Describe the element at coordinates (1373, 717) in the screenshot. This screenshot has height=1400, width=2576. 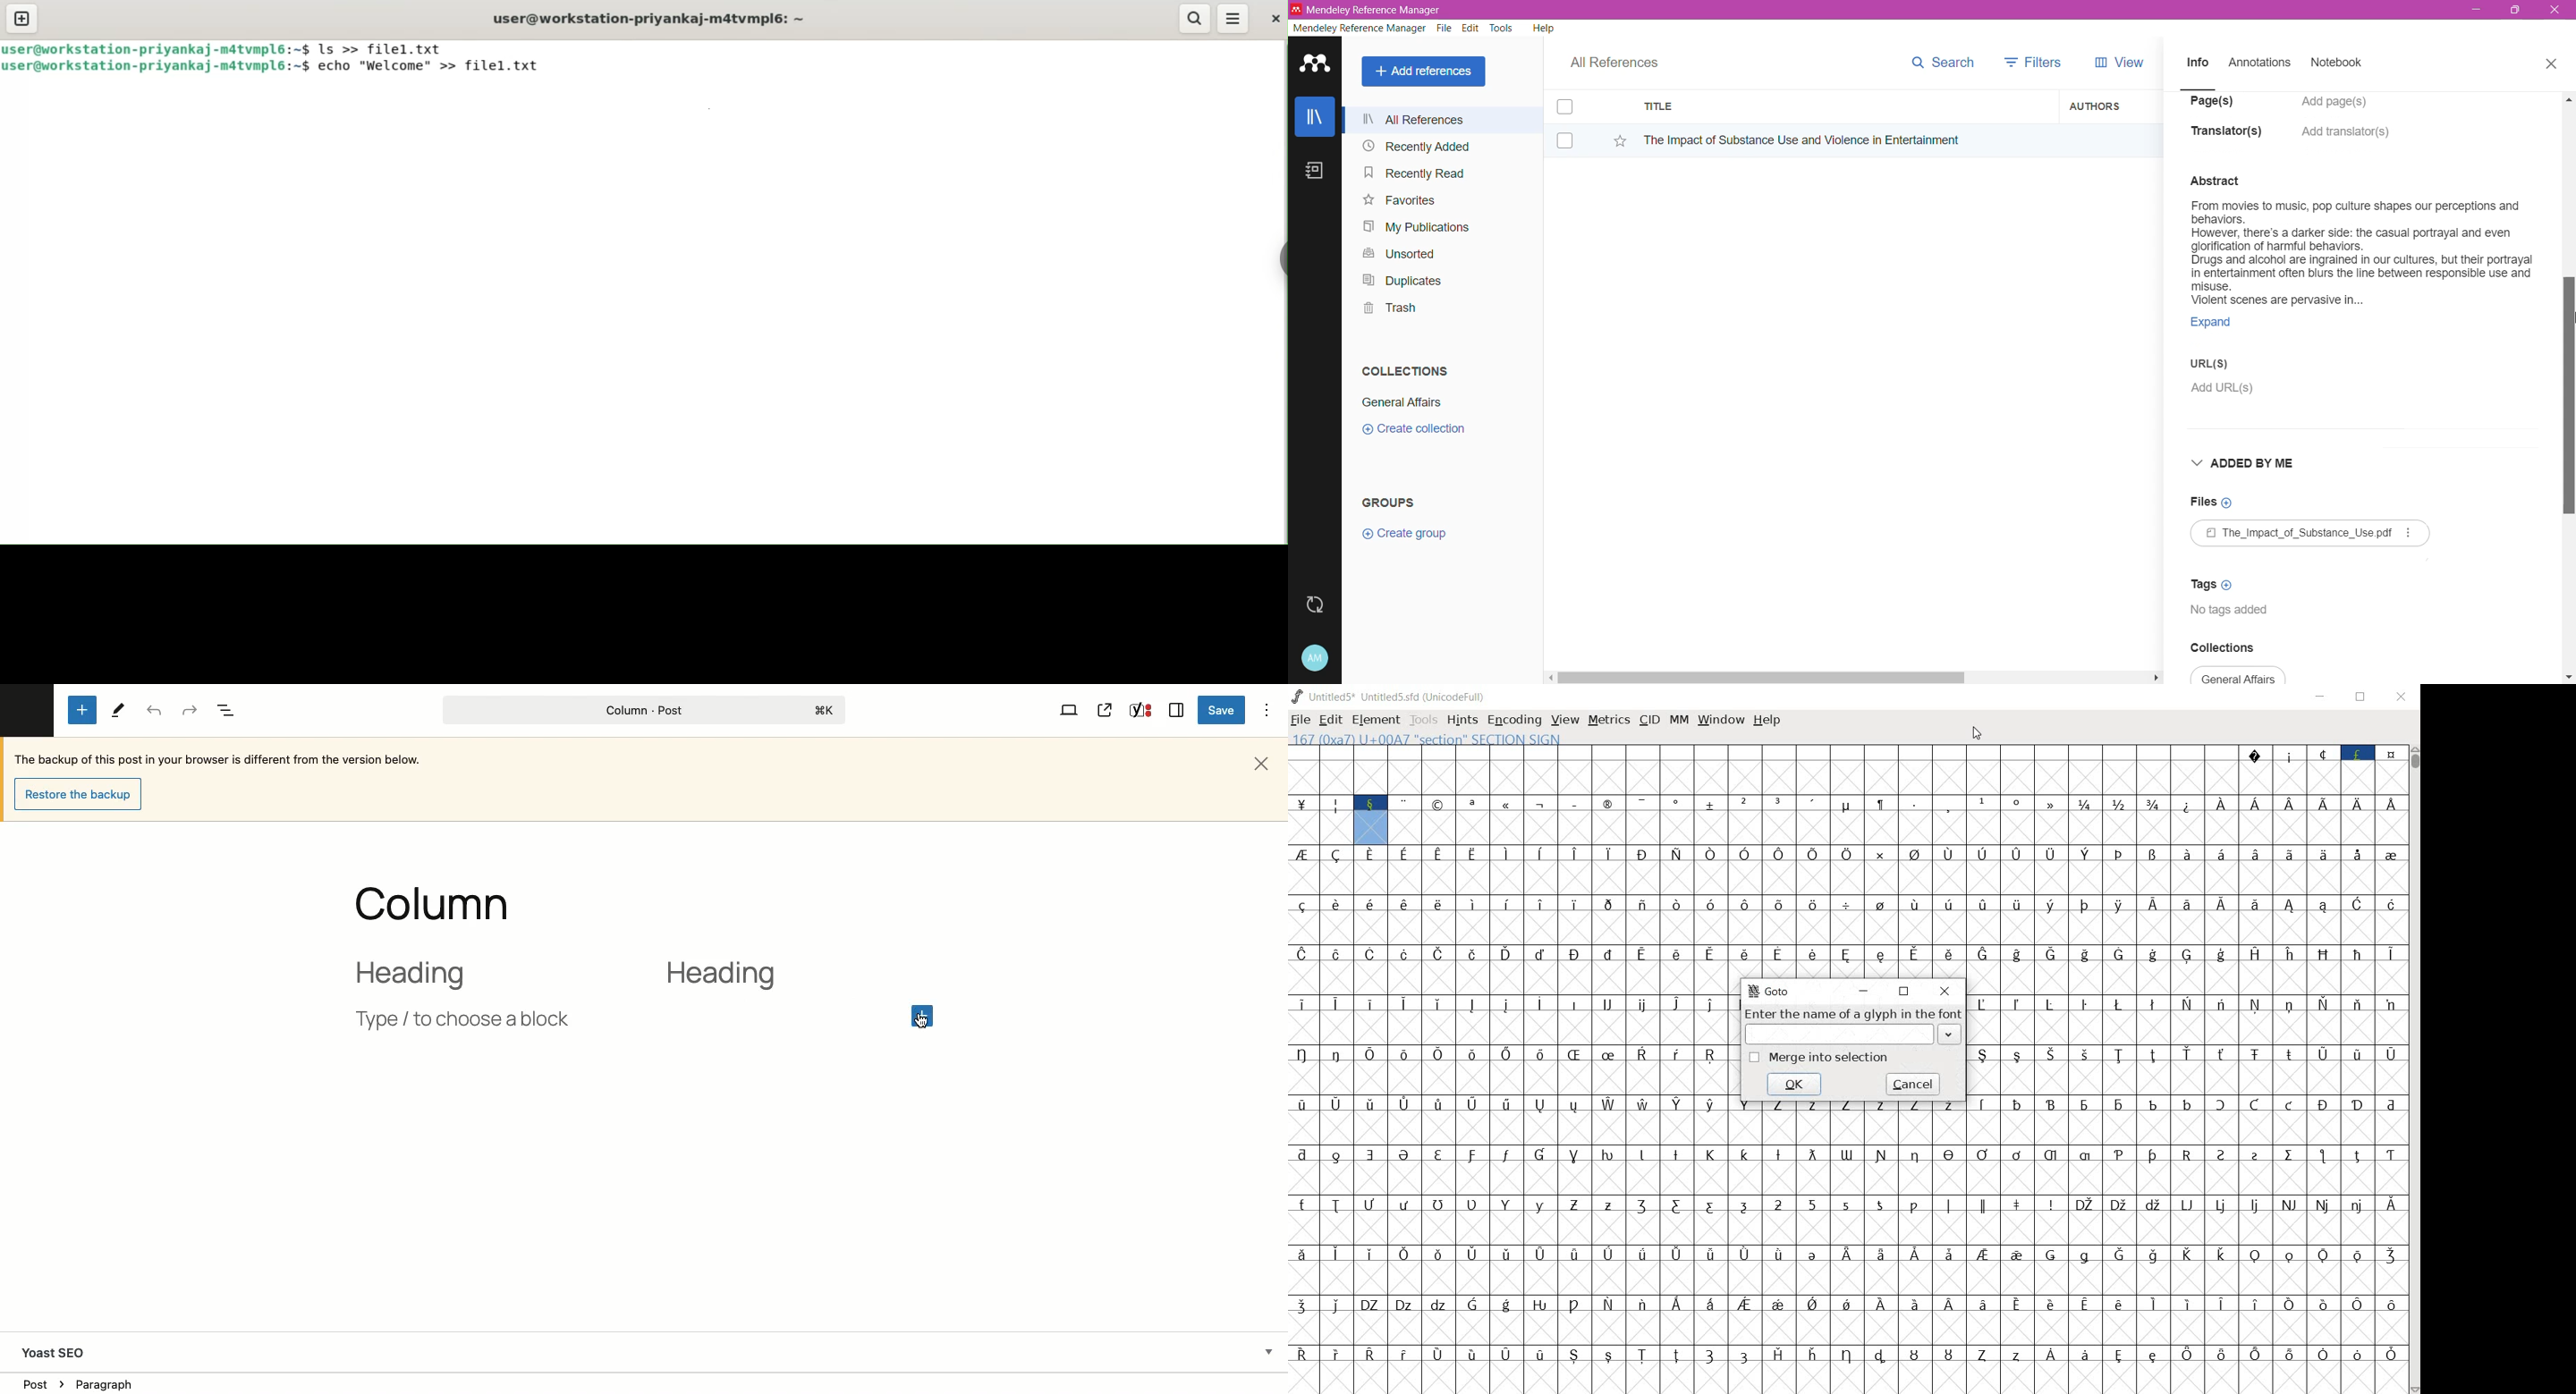
I see `element` at that location.